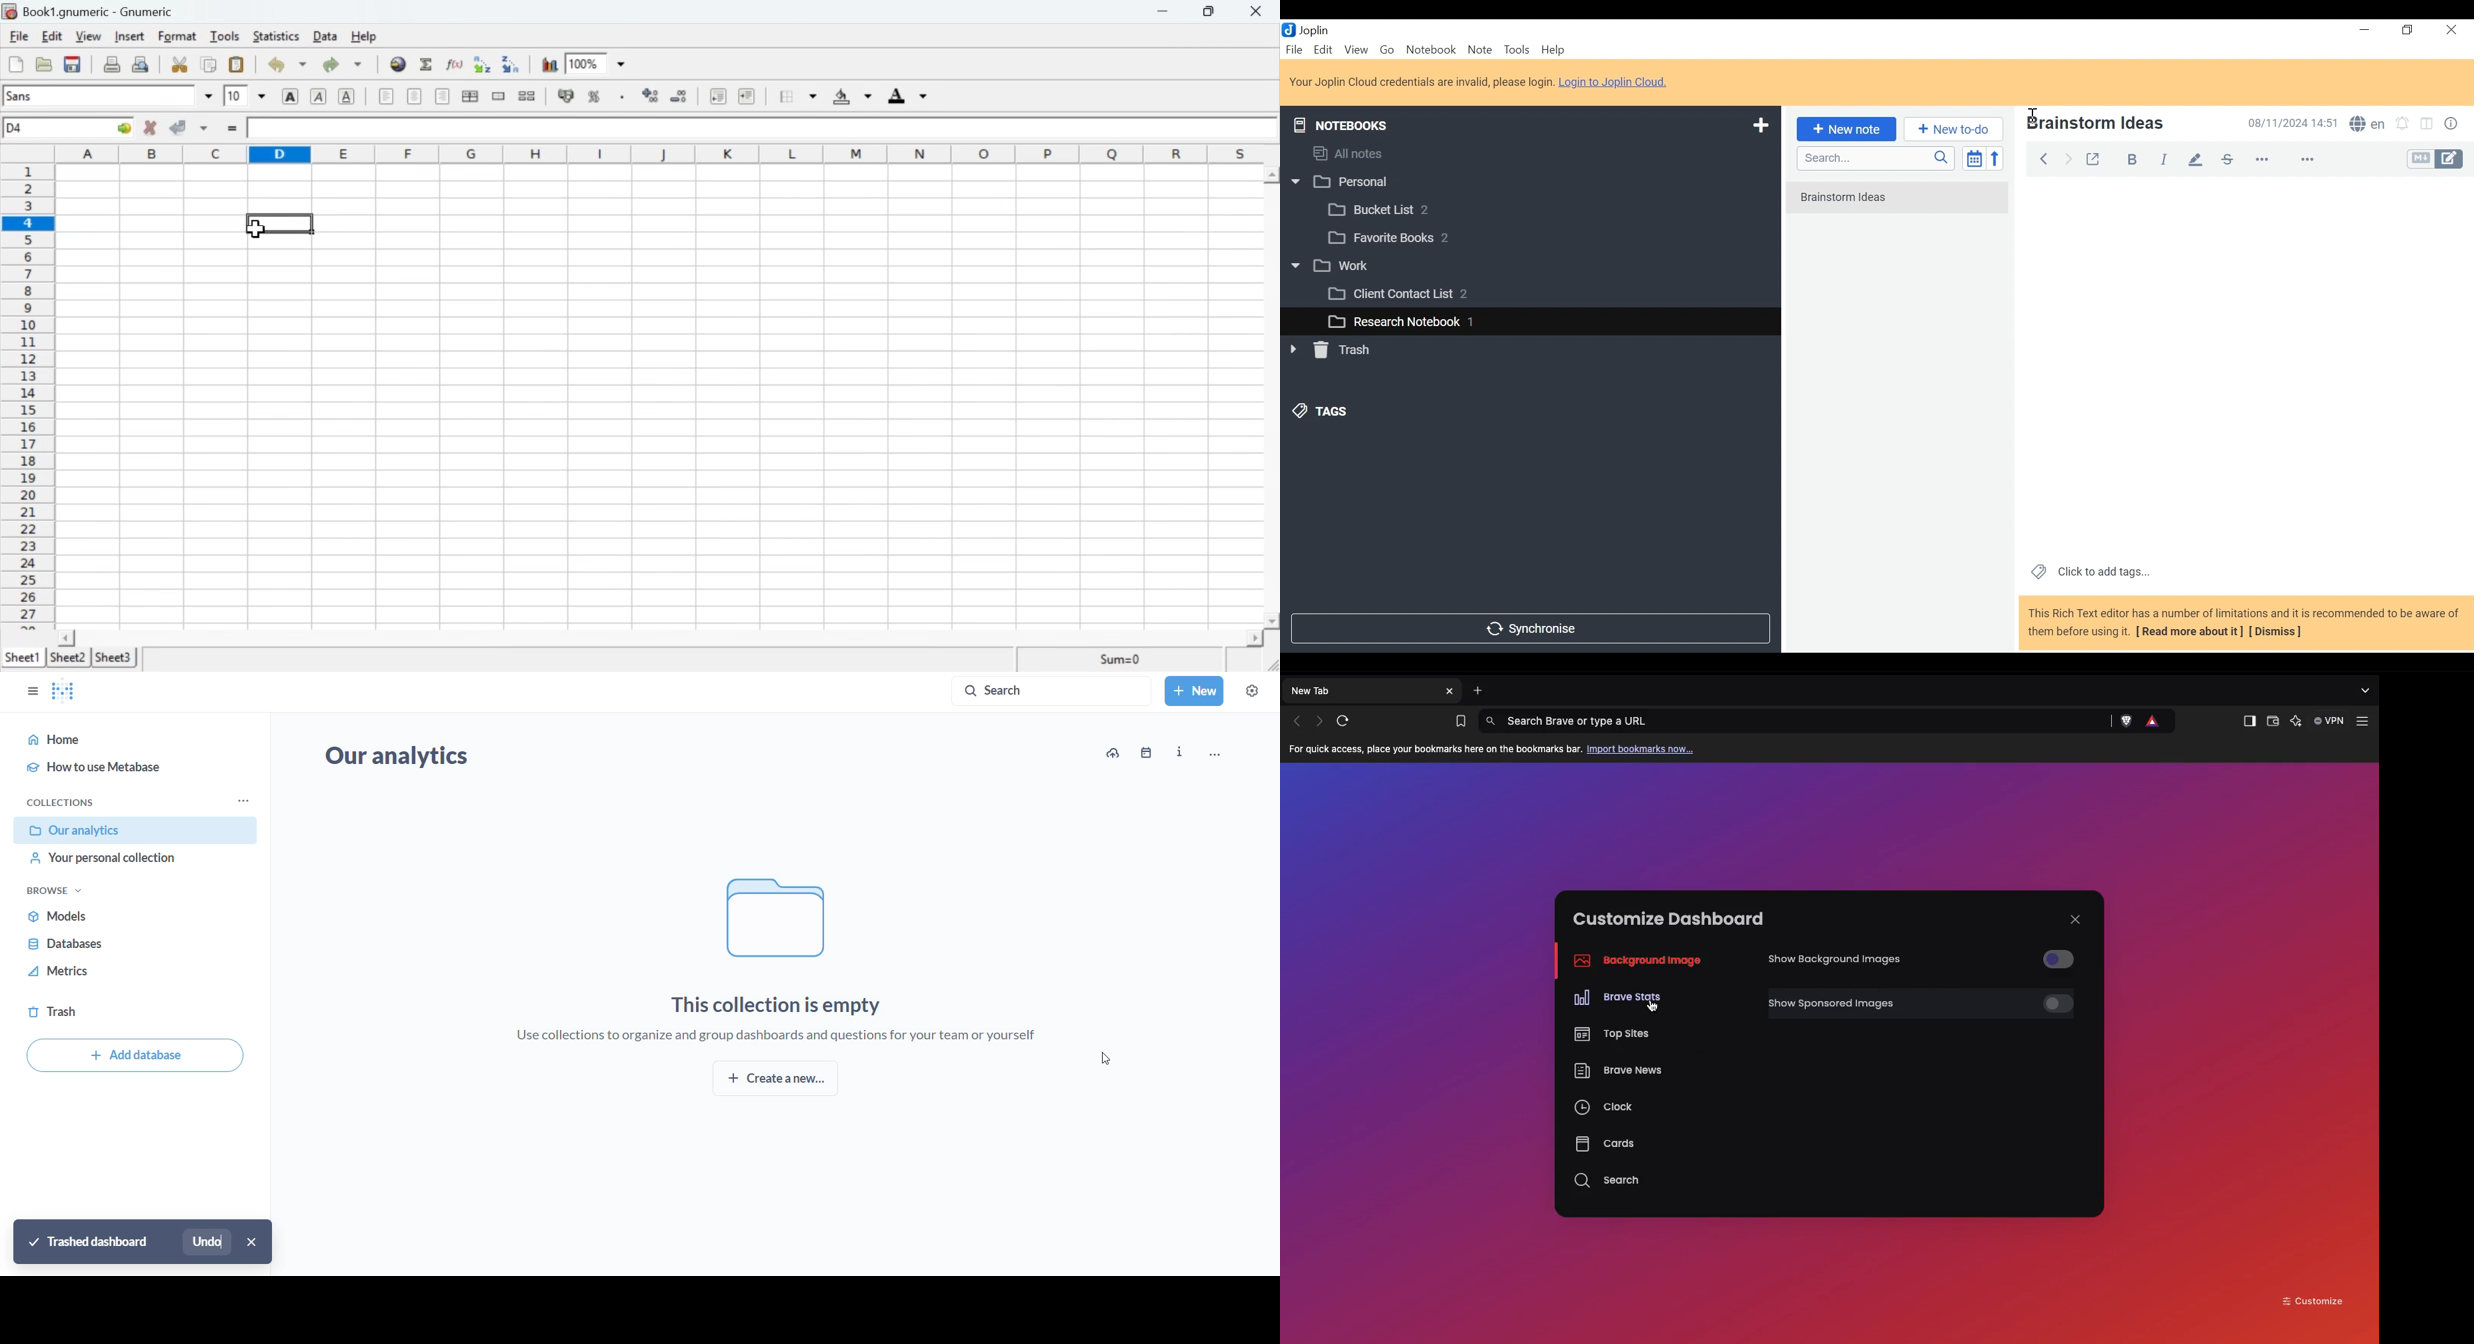 This screenshot has height=1344, width=2492. I want to click on Sort descending, so click(513, 65).